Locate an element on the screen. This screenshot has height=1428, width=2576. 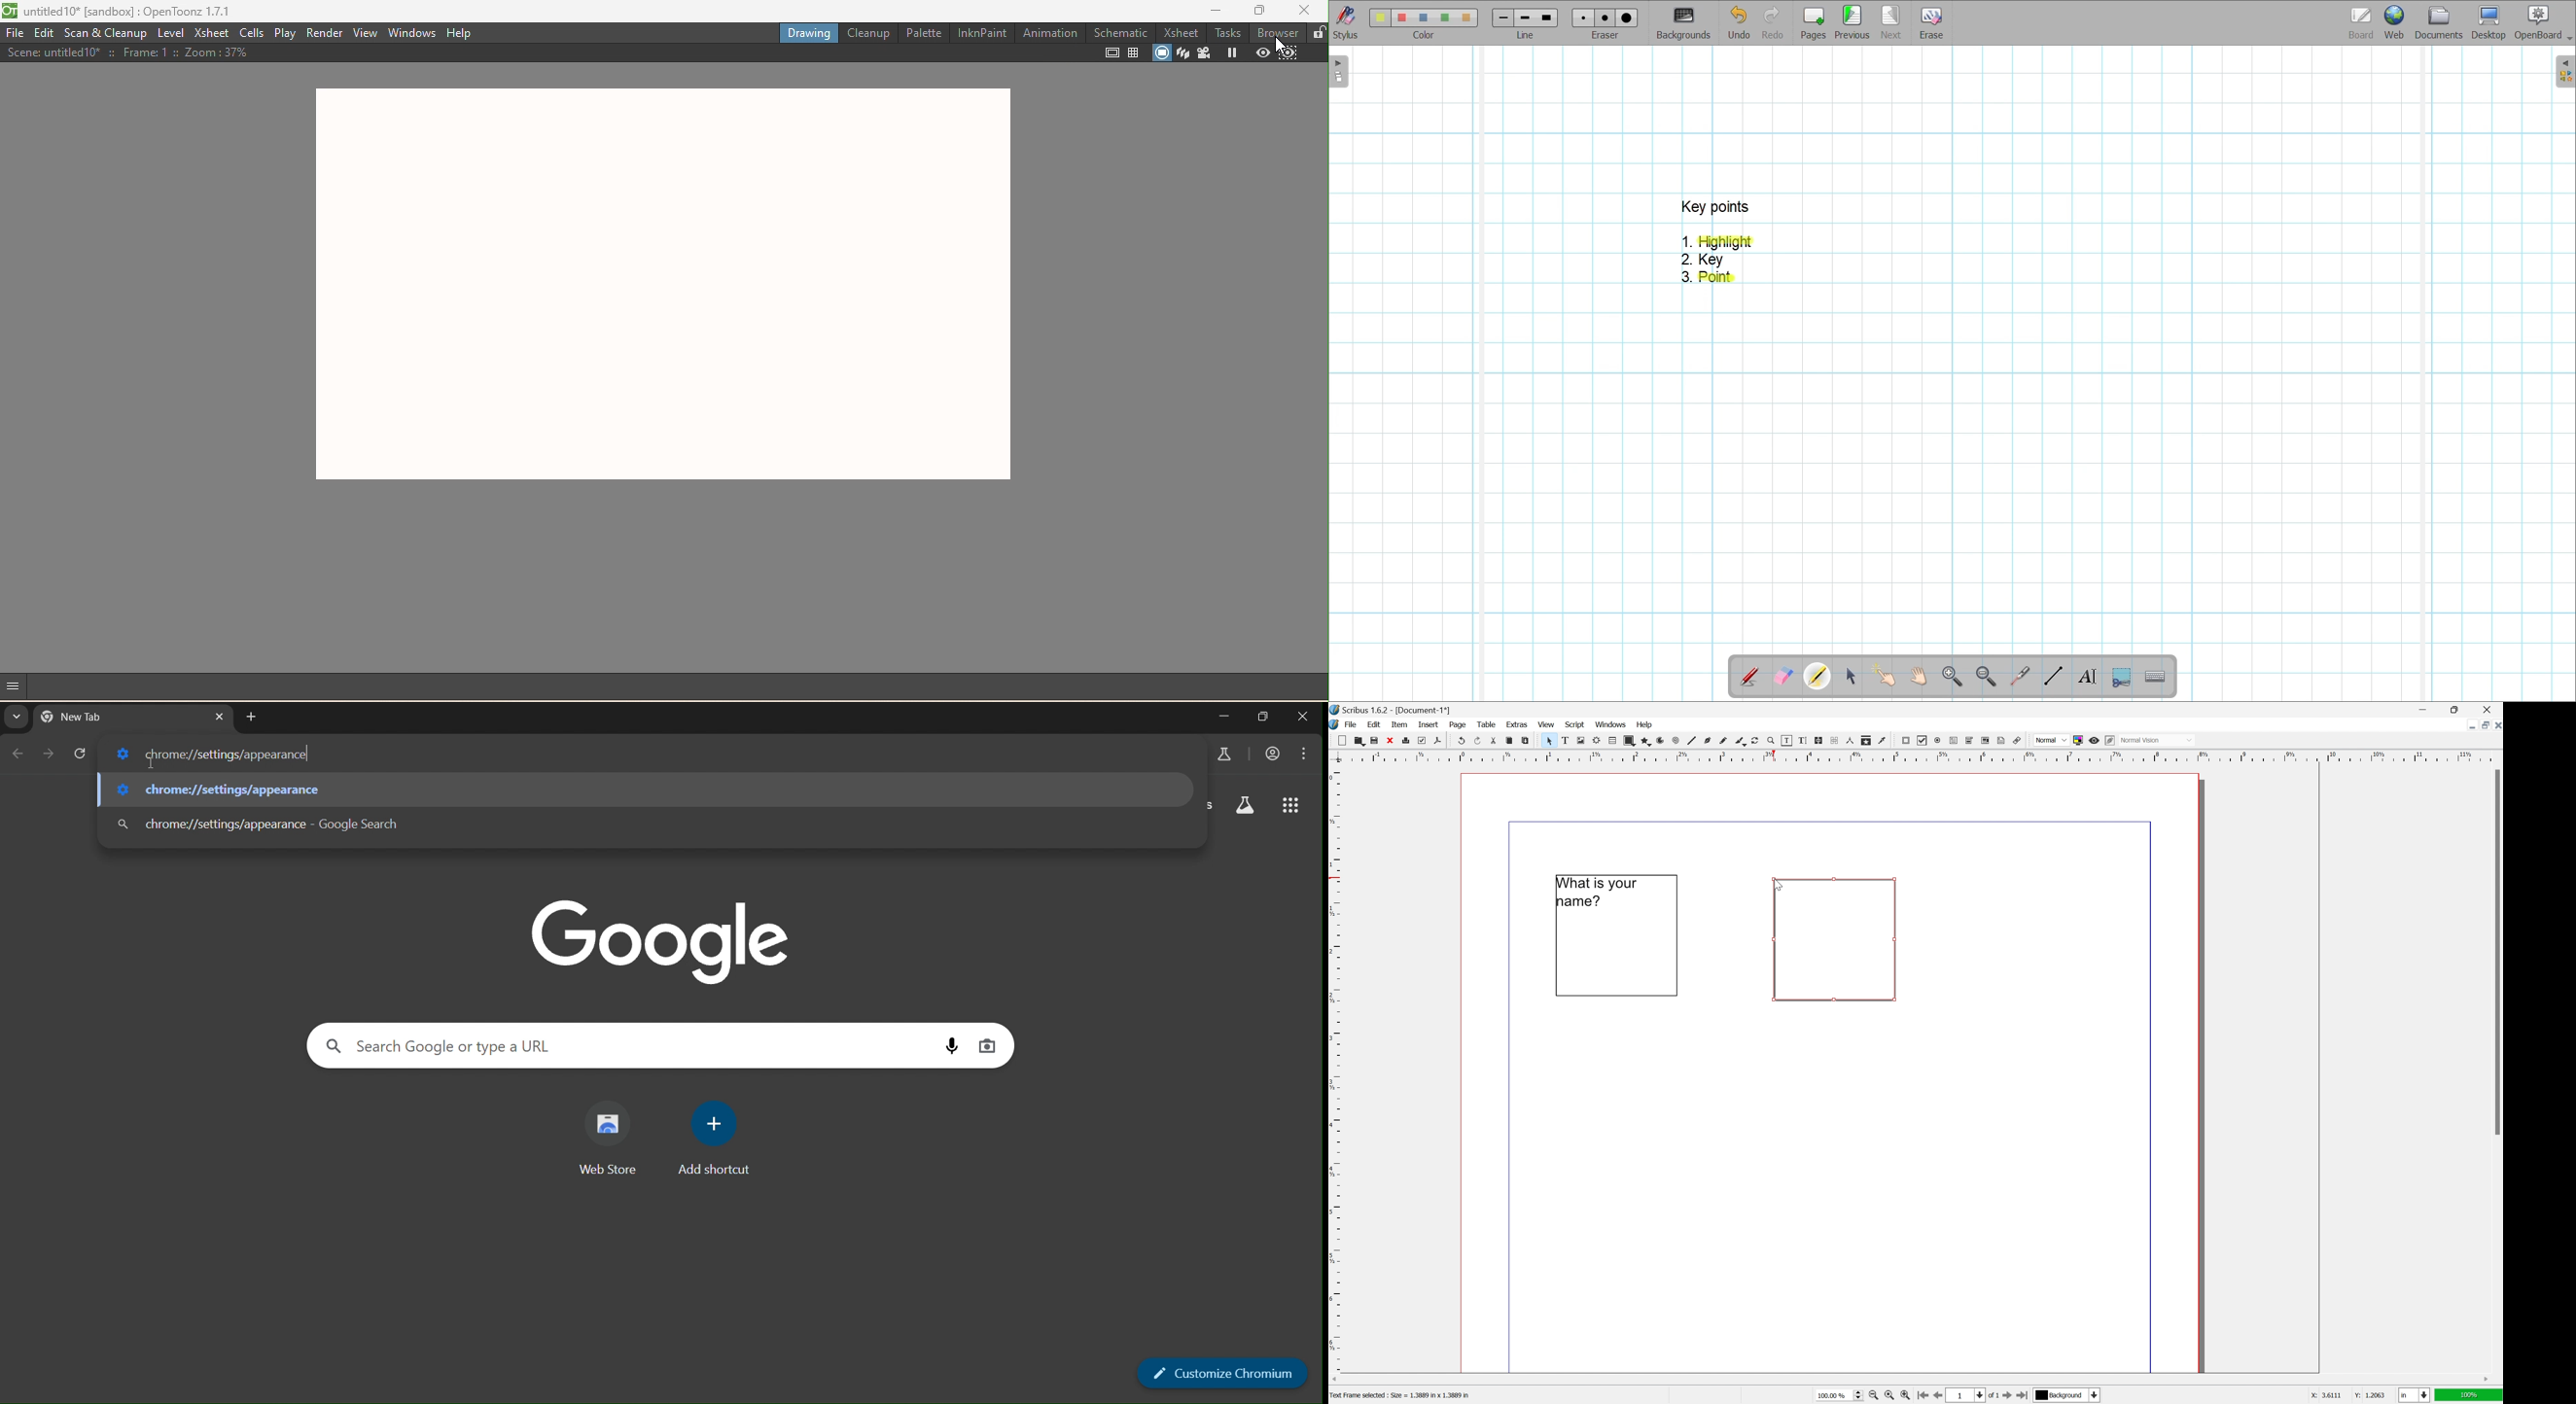
polygon is located at coordinates (1647, 742).